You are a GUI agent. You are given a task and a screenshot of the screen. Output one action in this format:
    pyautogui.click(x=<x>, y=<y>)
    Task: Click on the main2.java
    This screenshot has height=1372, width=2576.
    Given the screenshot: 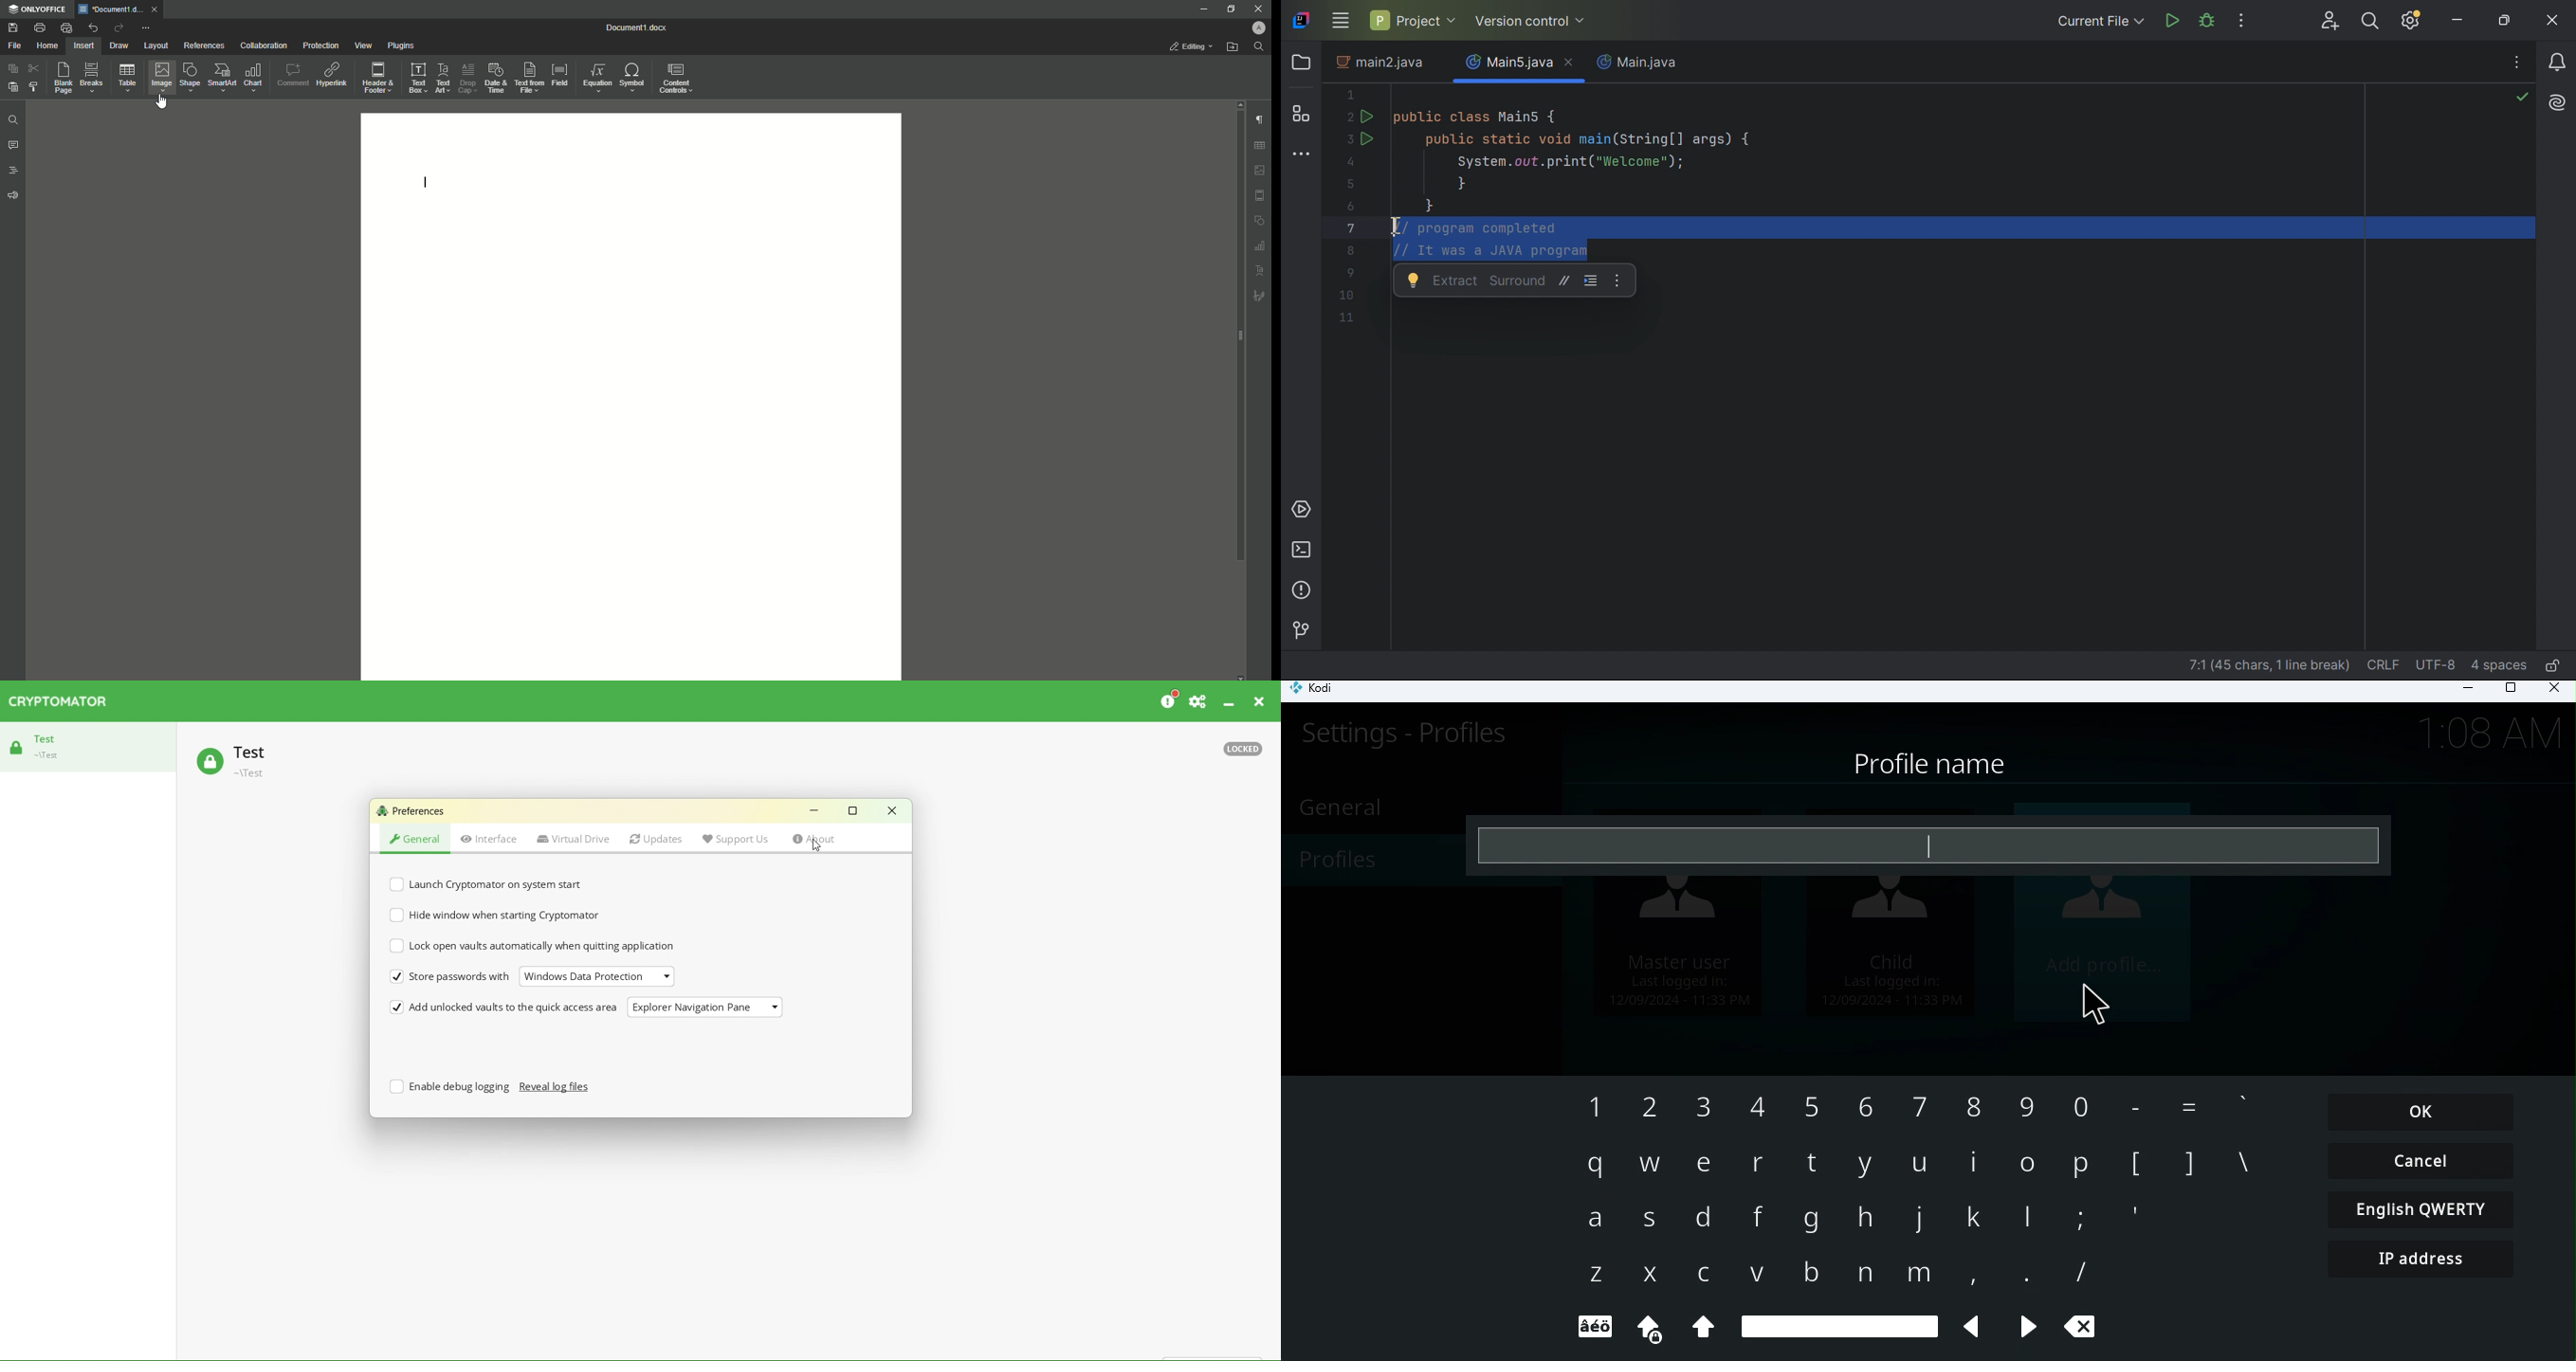 What is the action you would take?
    pyautogui.click(x=1381, y=65)
    